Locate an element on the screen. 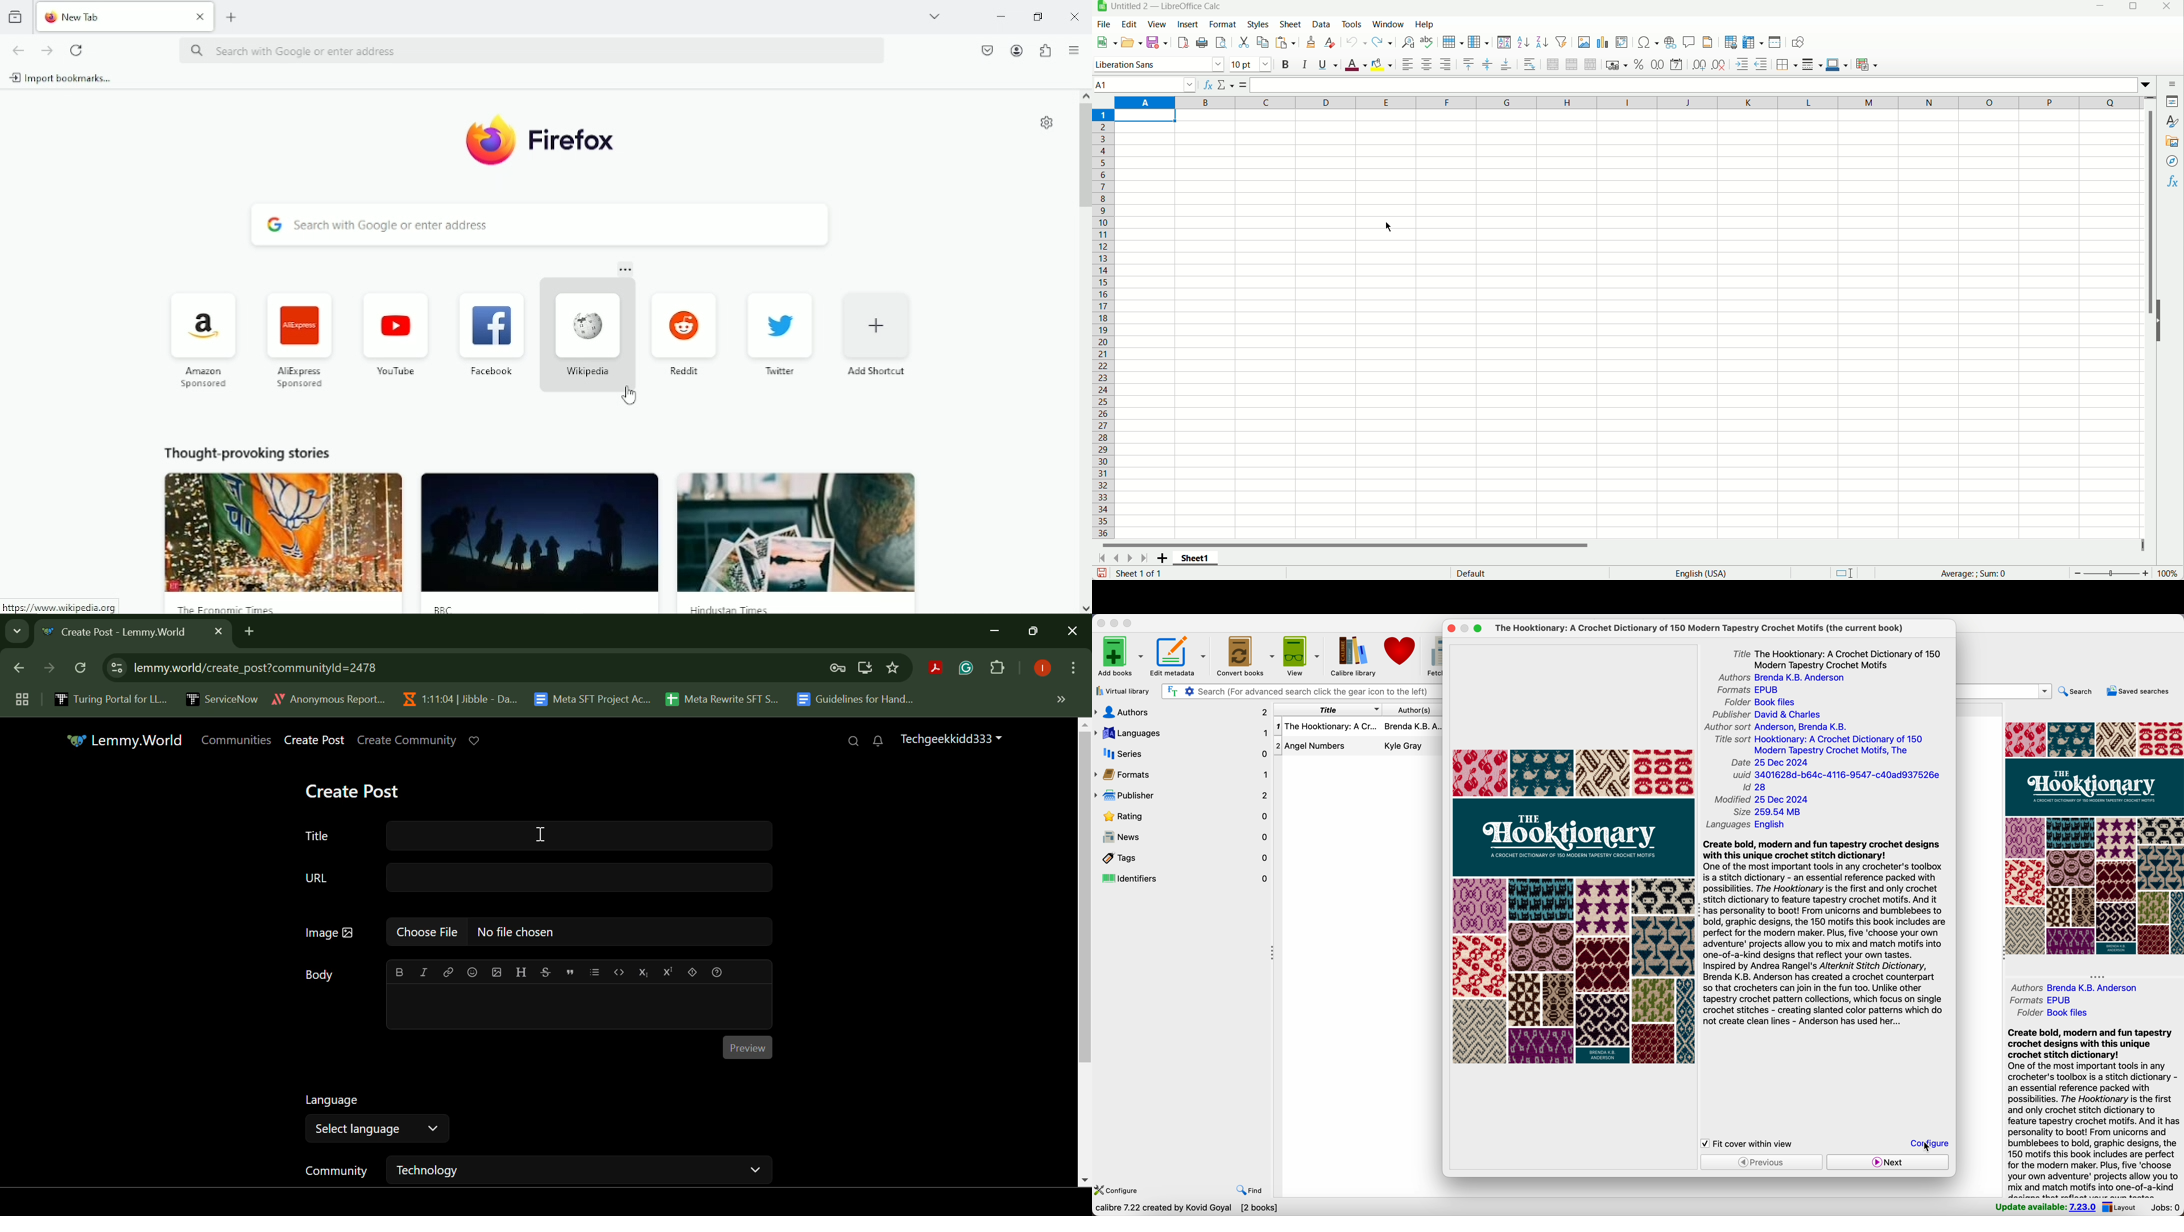 This screenshot has width=2184, height=1232. Selection mode is located at coordinates (1845, 573).